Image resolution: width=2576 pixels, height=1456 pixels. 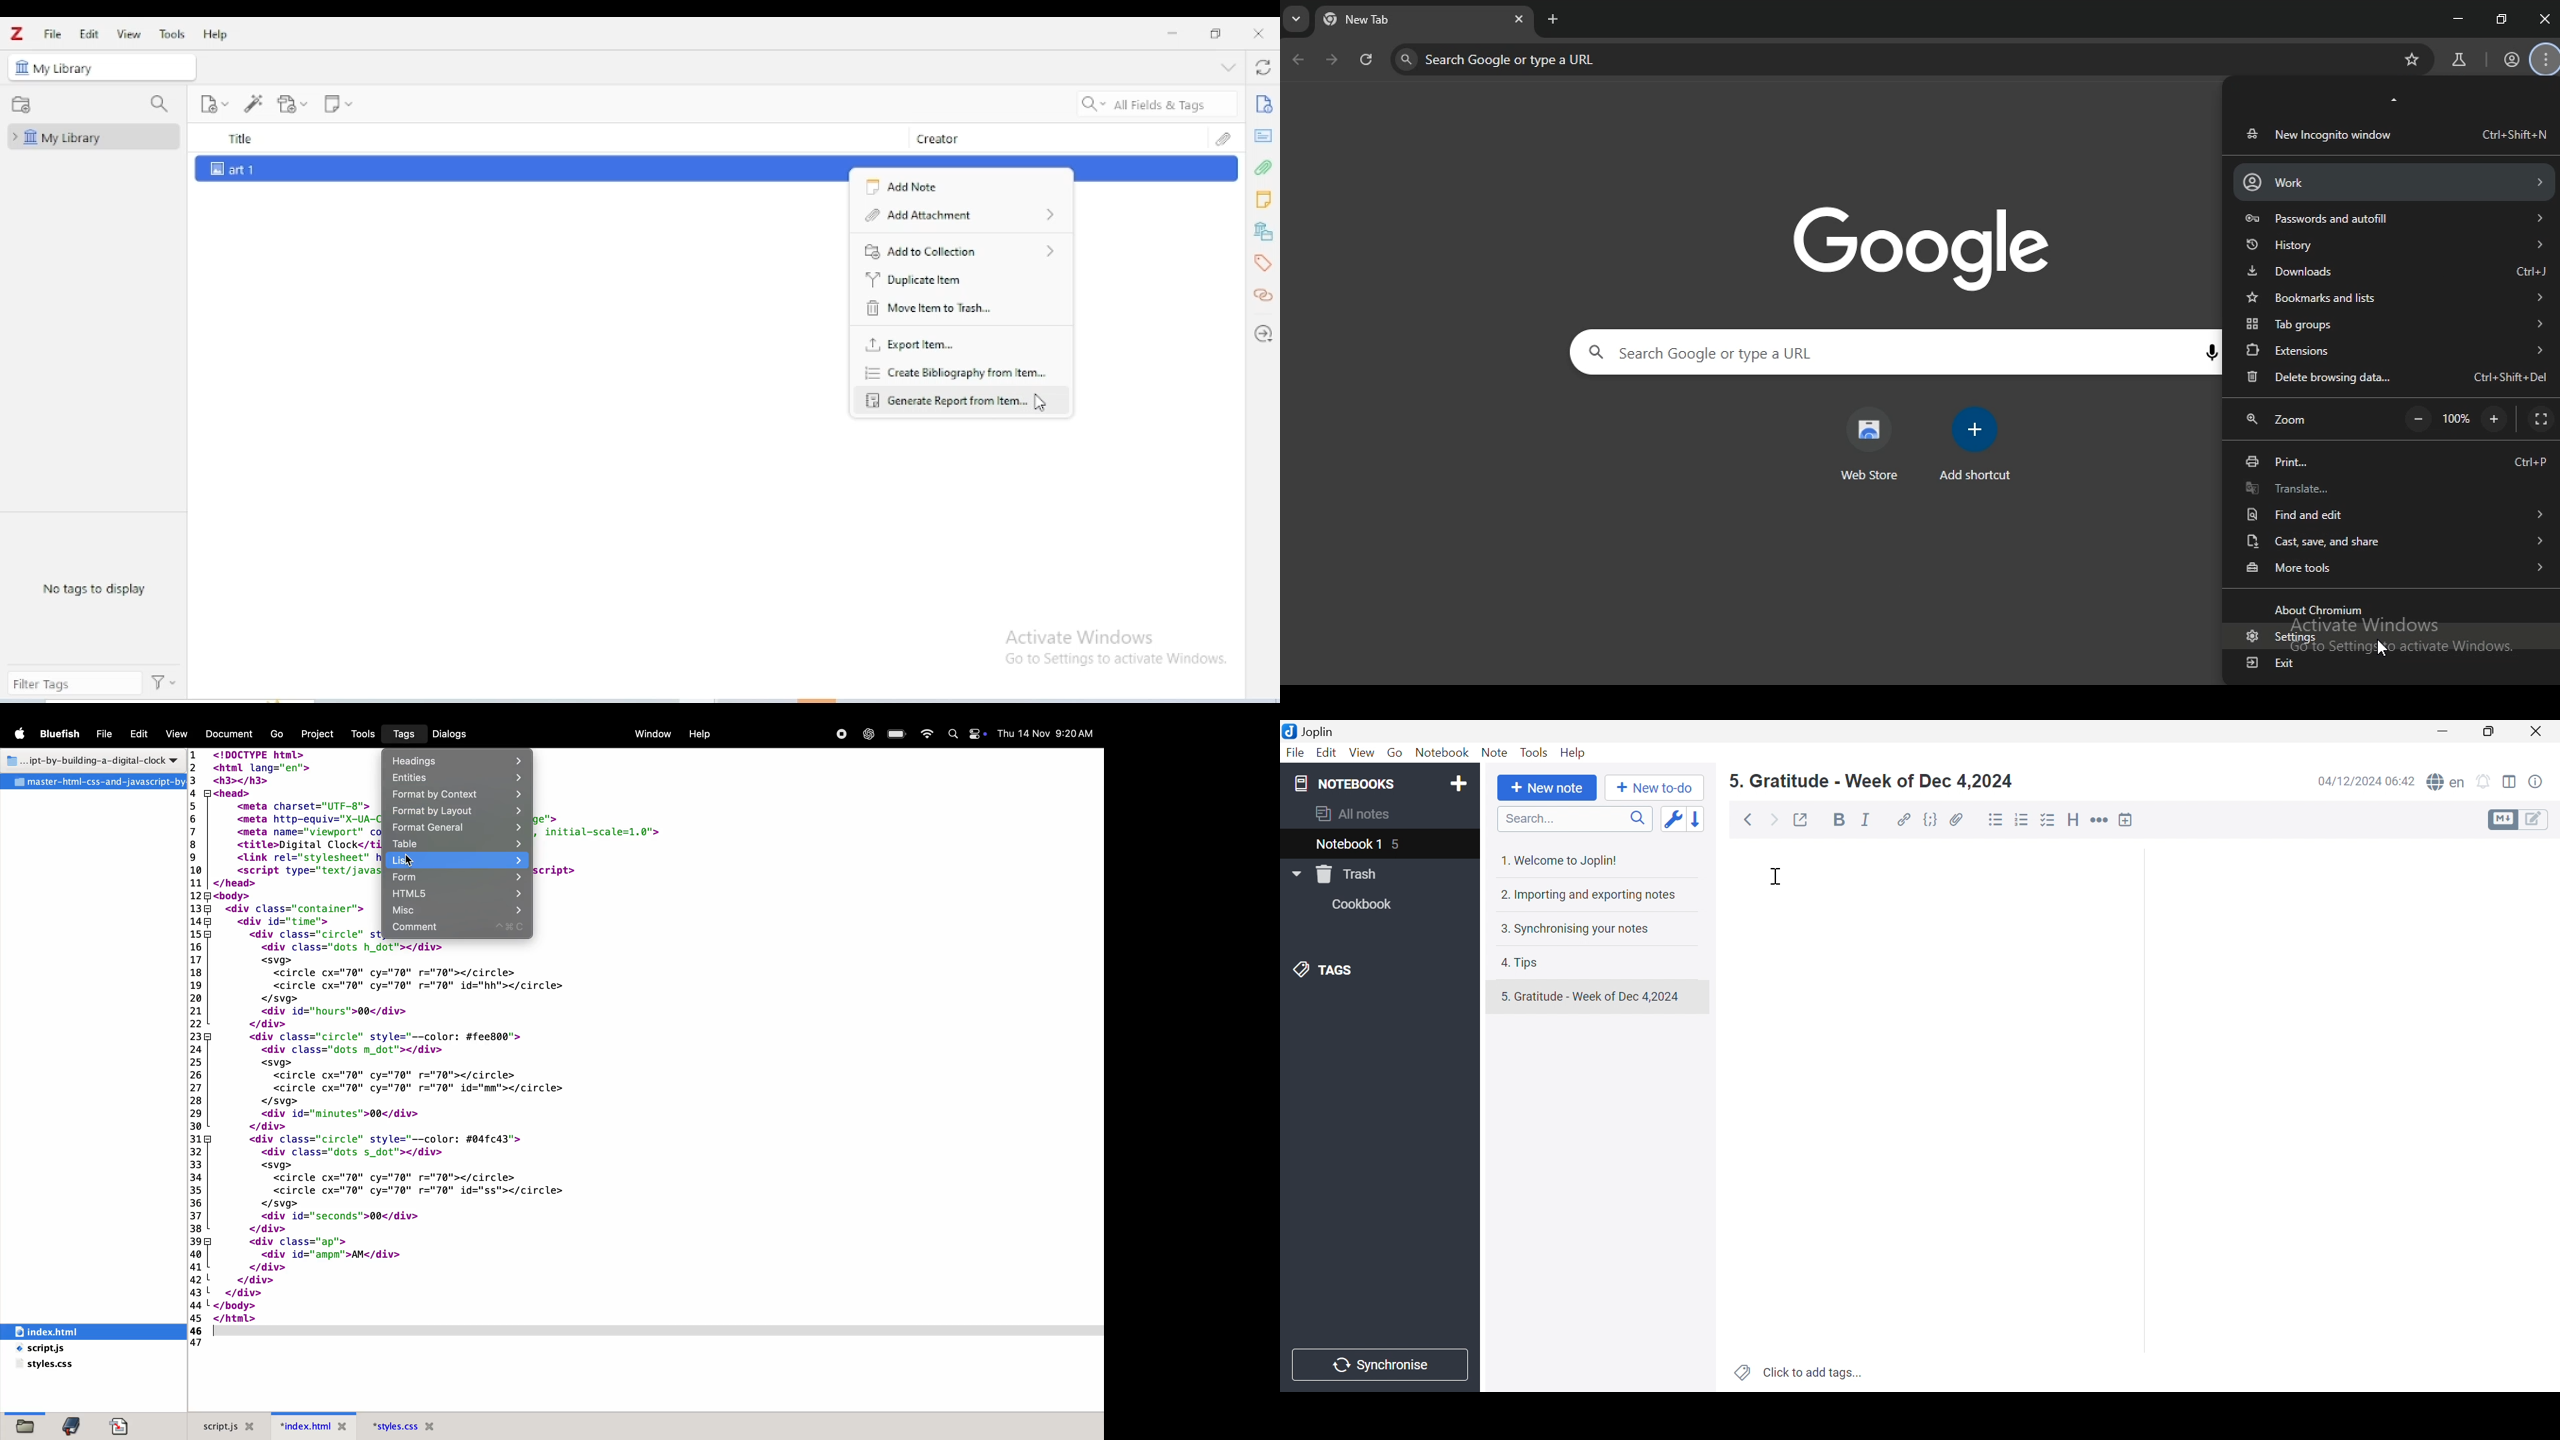 What do you see at coordinates (2445, 728) in the screenshot?
I see `Minimize` at bounding box center [2445, 728].